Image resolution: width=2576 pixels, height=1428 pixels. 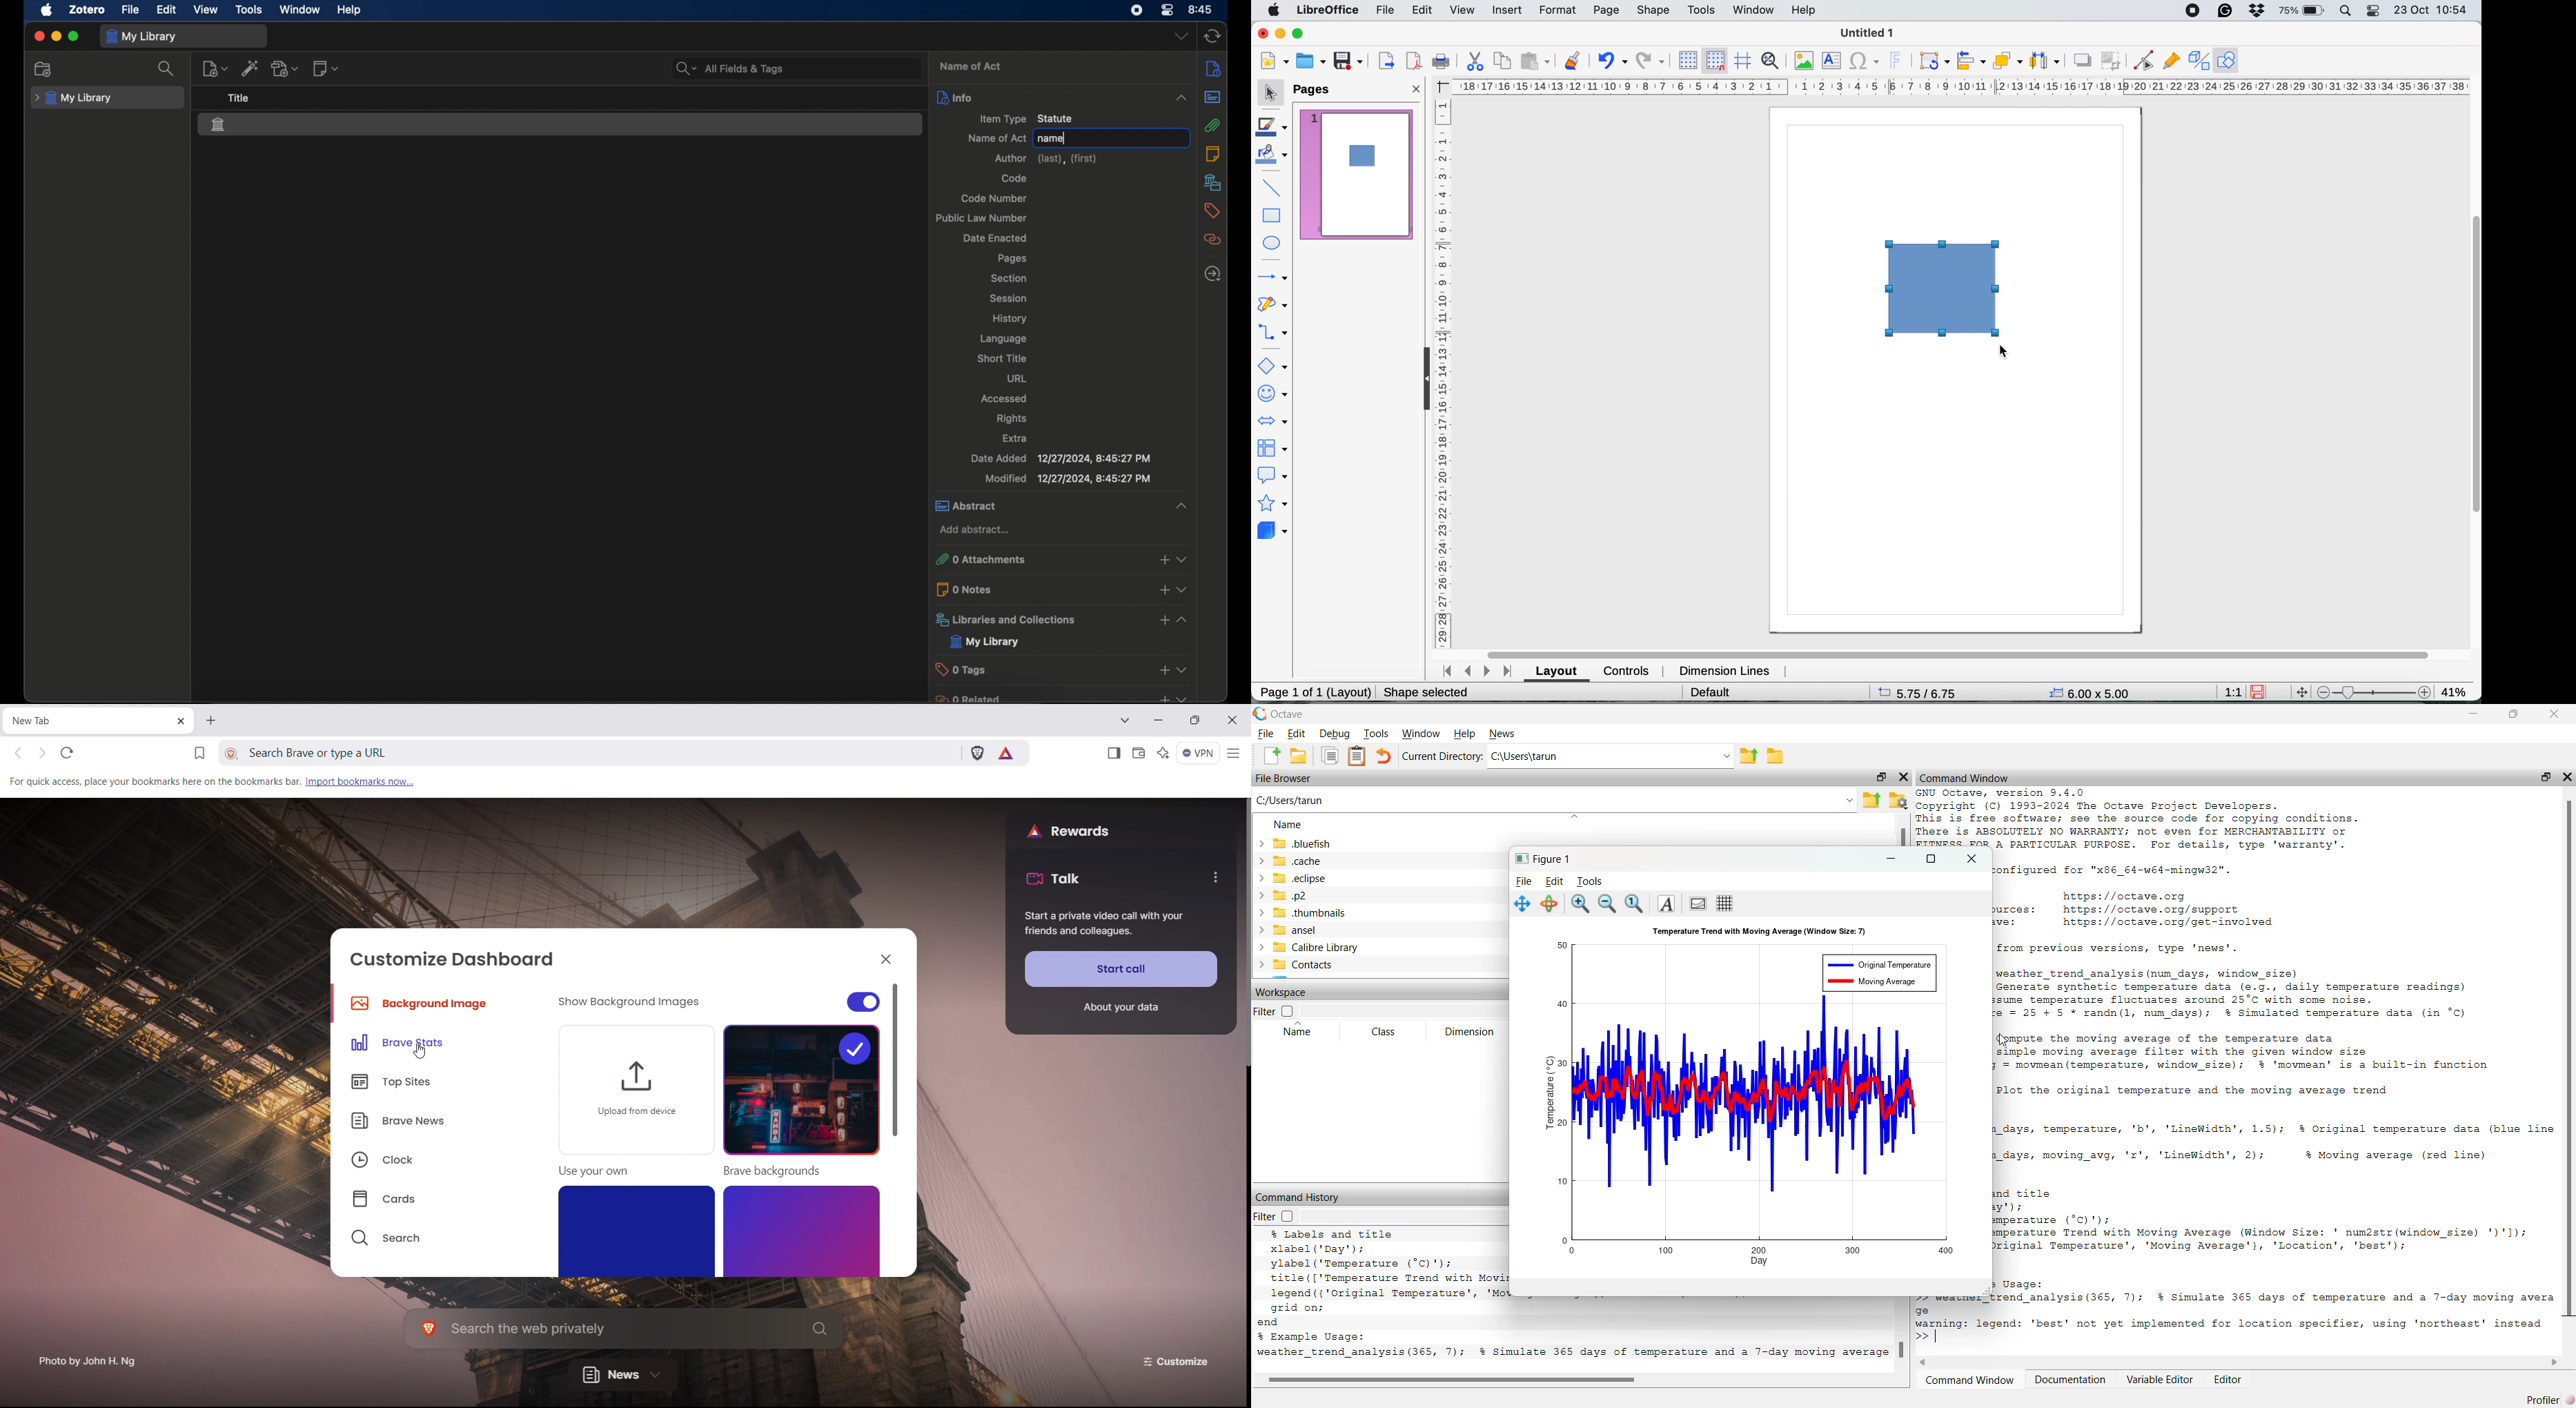 What do you see at coordinates (1647, 62) in the screenshot?
I see `redp` at bounding box center [1647, 62].